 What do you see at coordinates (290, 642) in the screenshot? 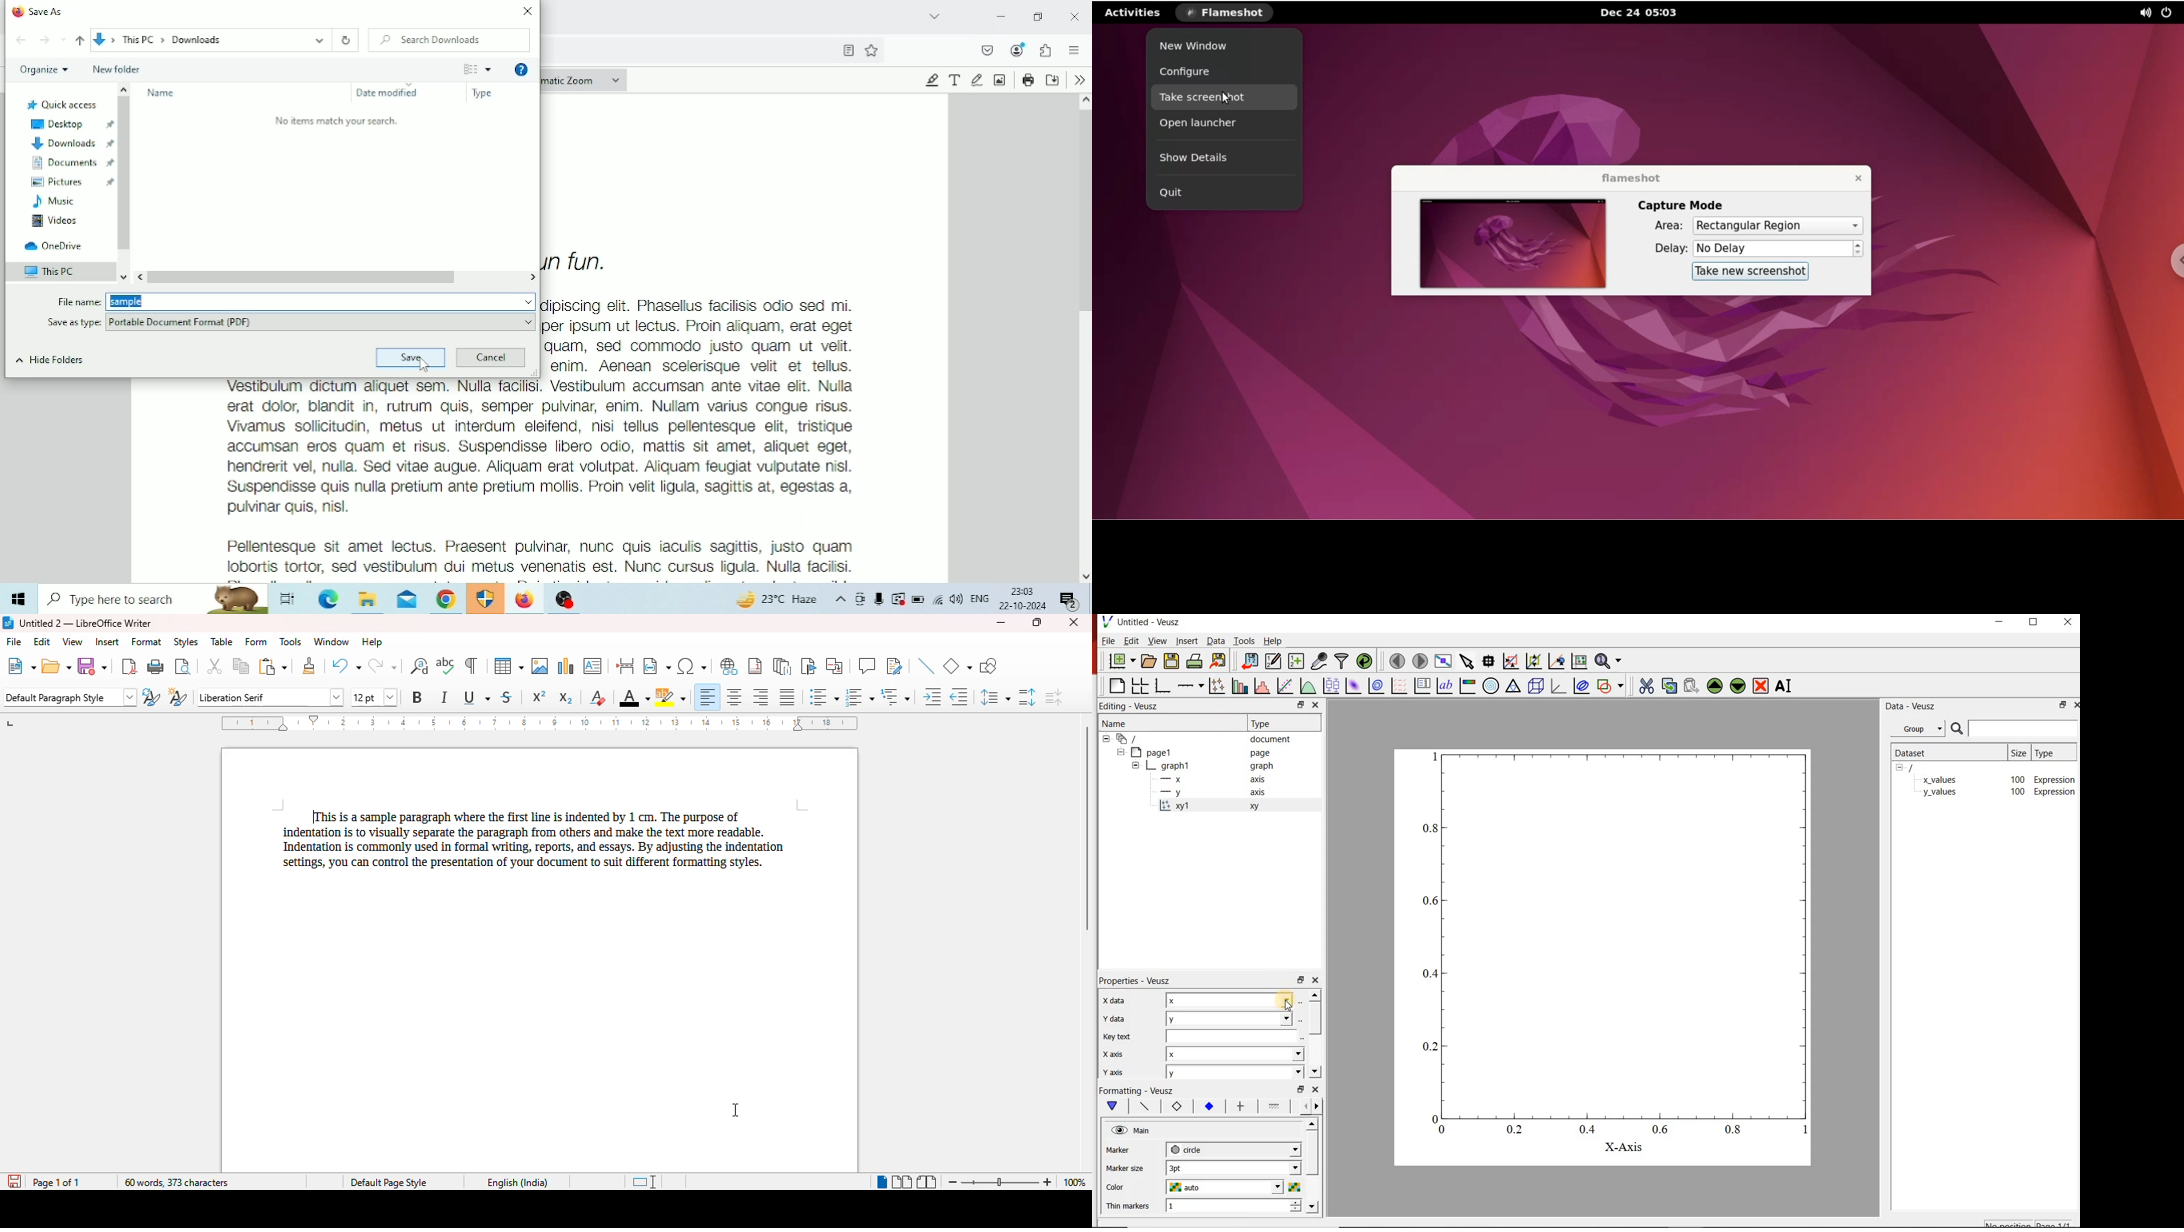
I see `tools` at bounding box center [290, 642].